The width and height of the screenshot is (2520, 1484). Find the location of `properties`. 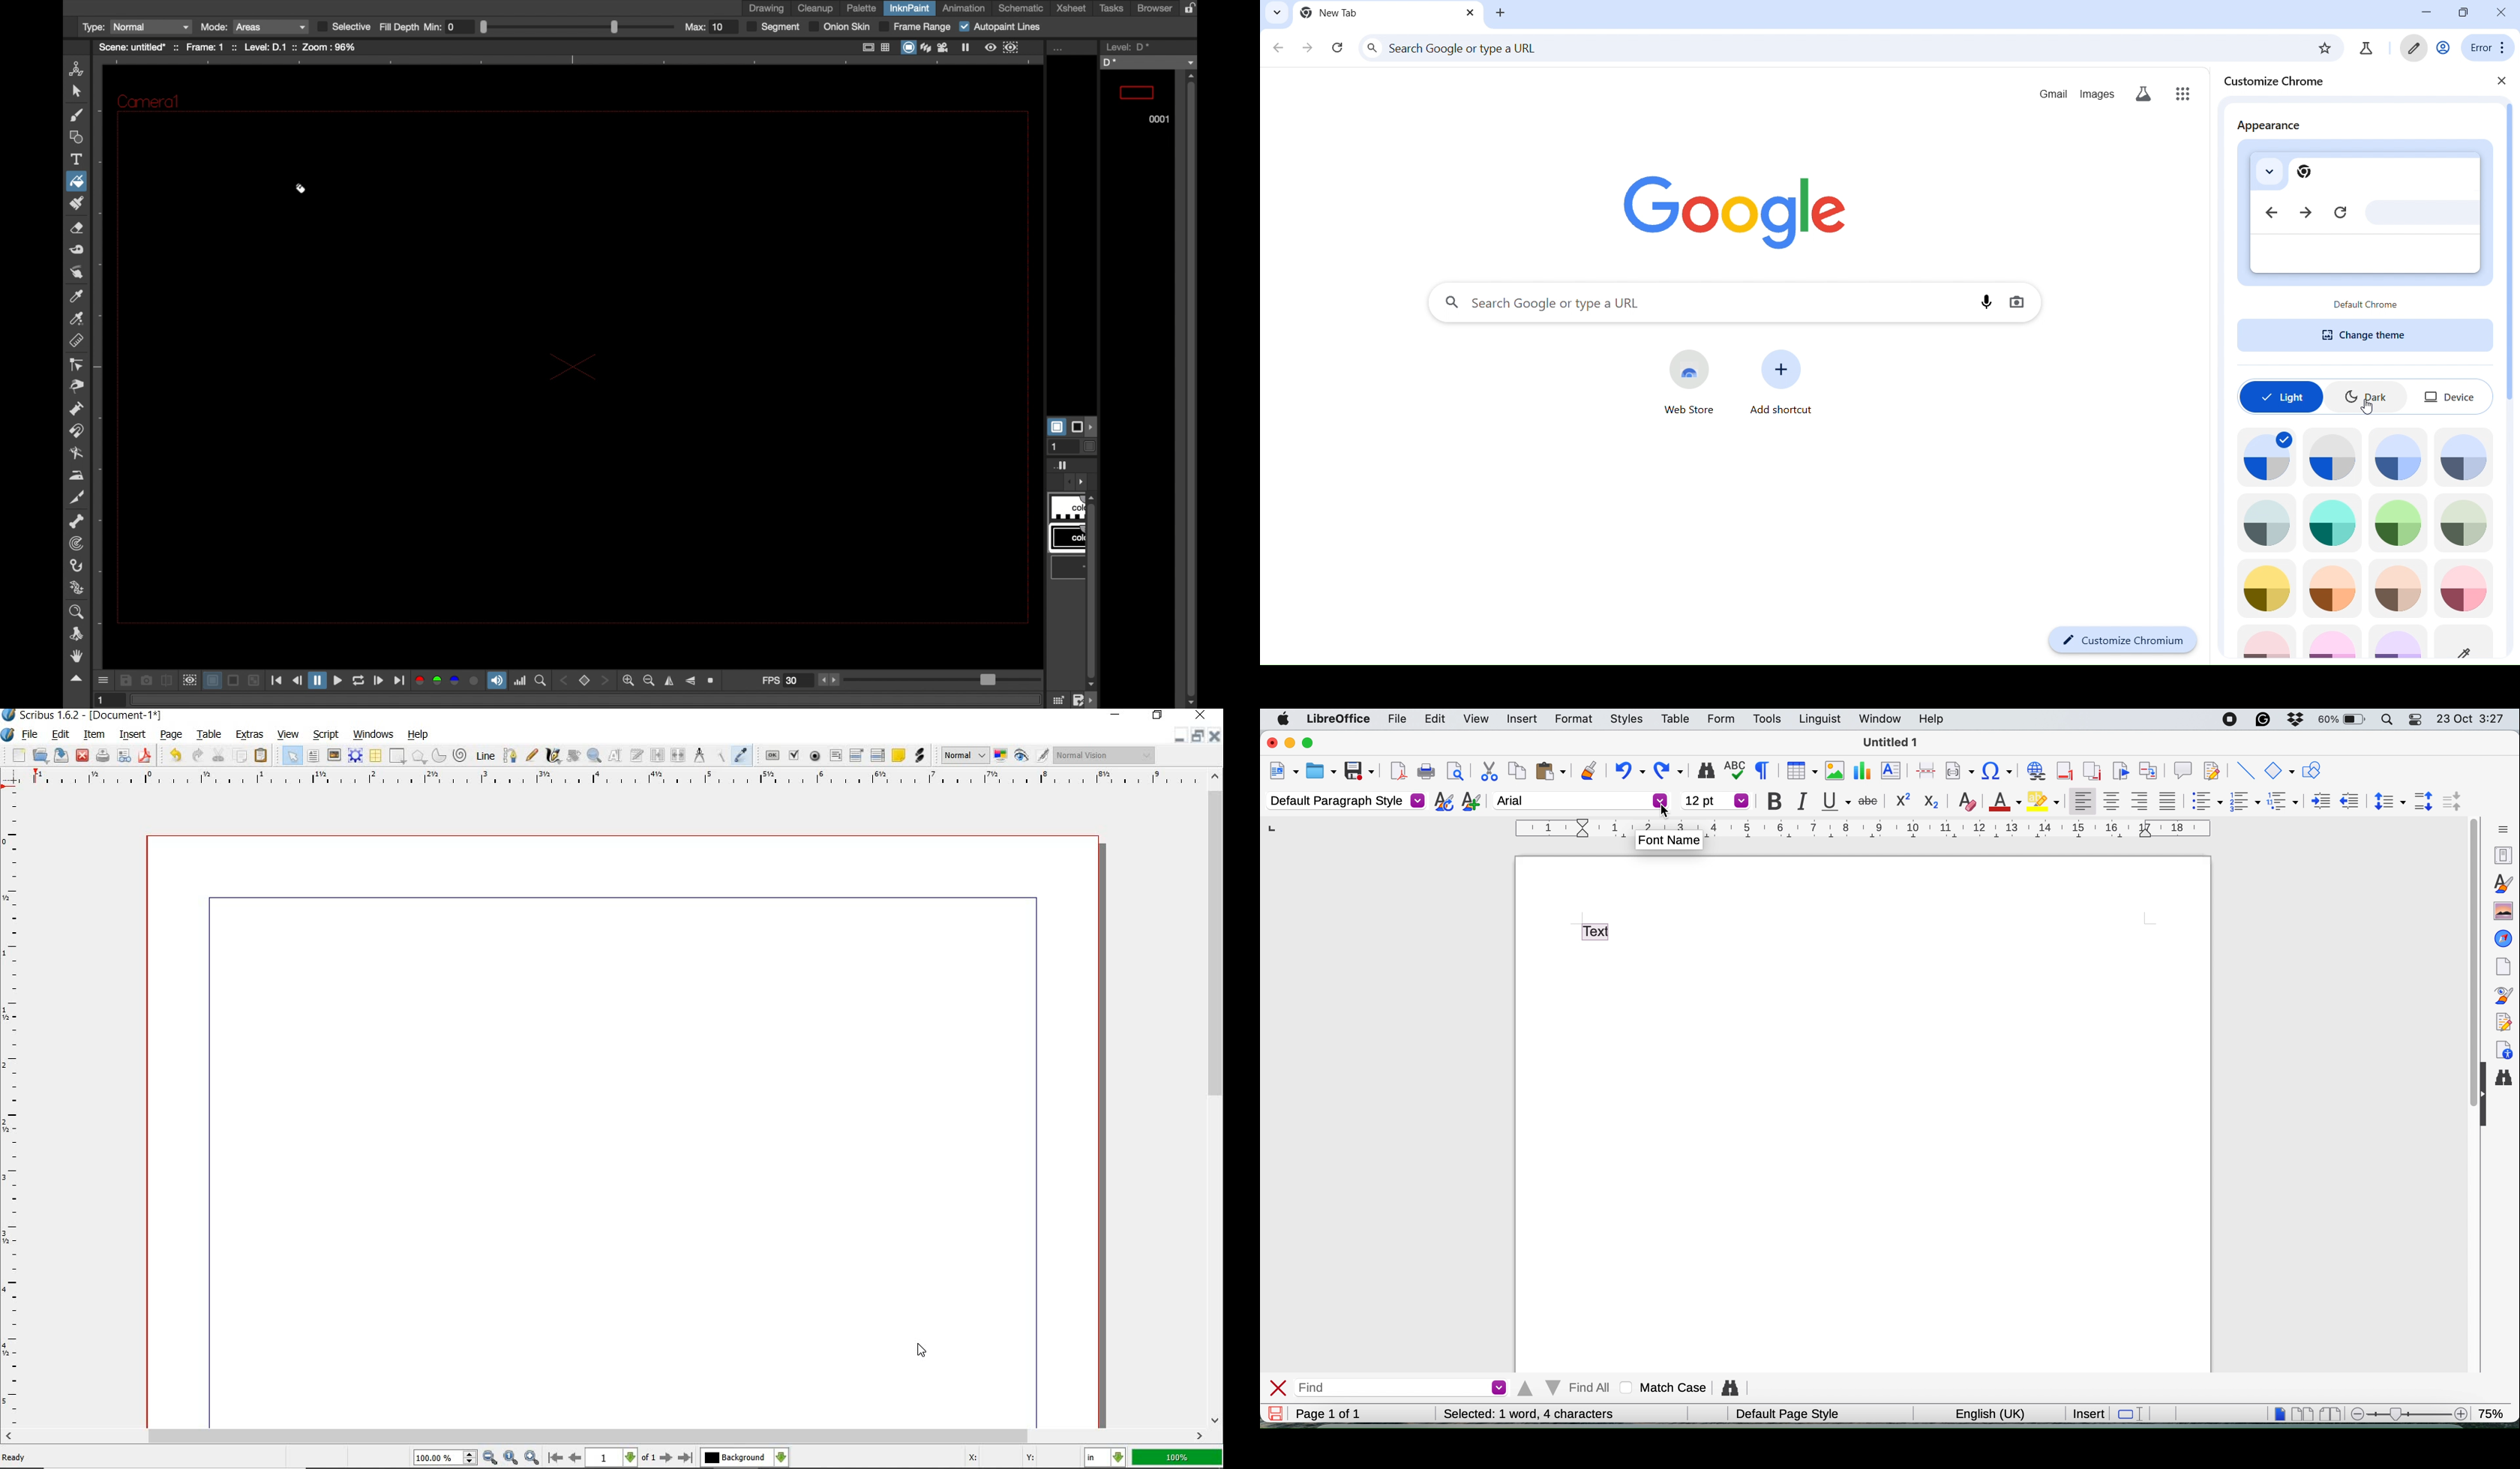

properties is located at coordinates (2503, 856).